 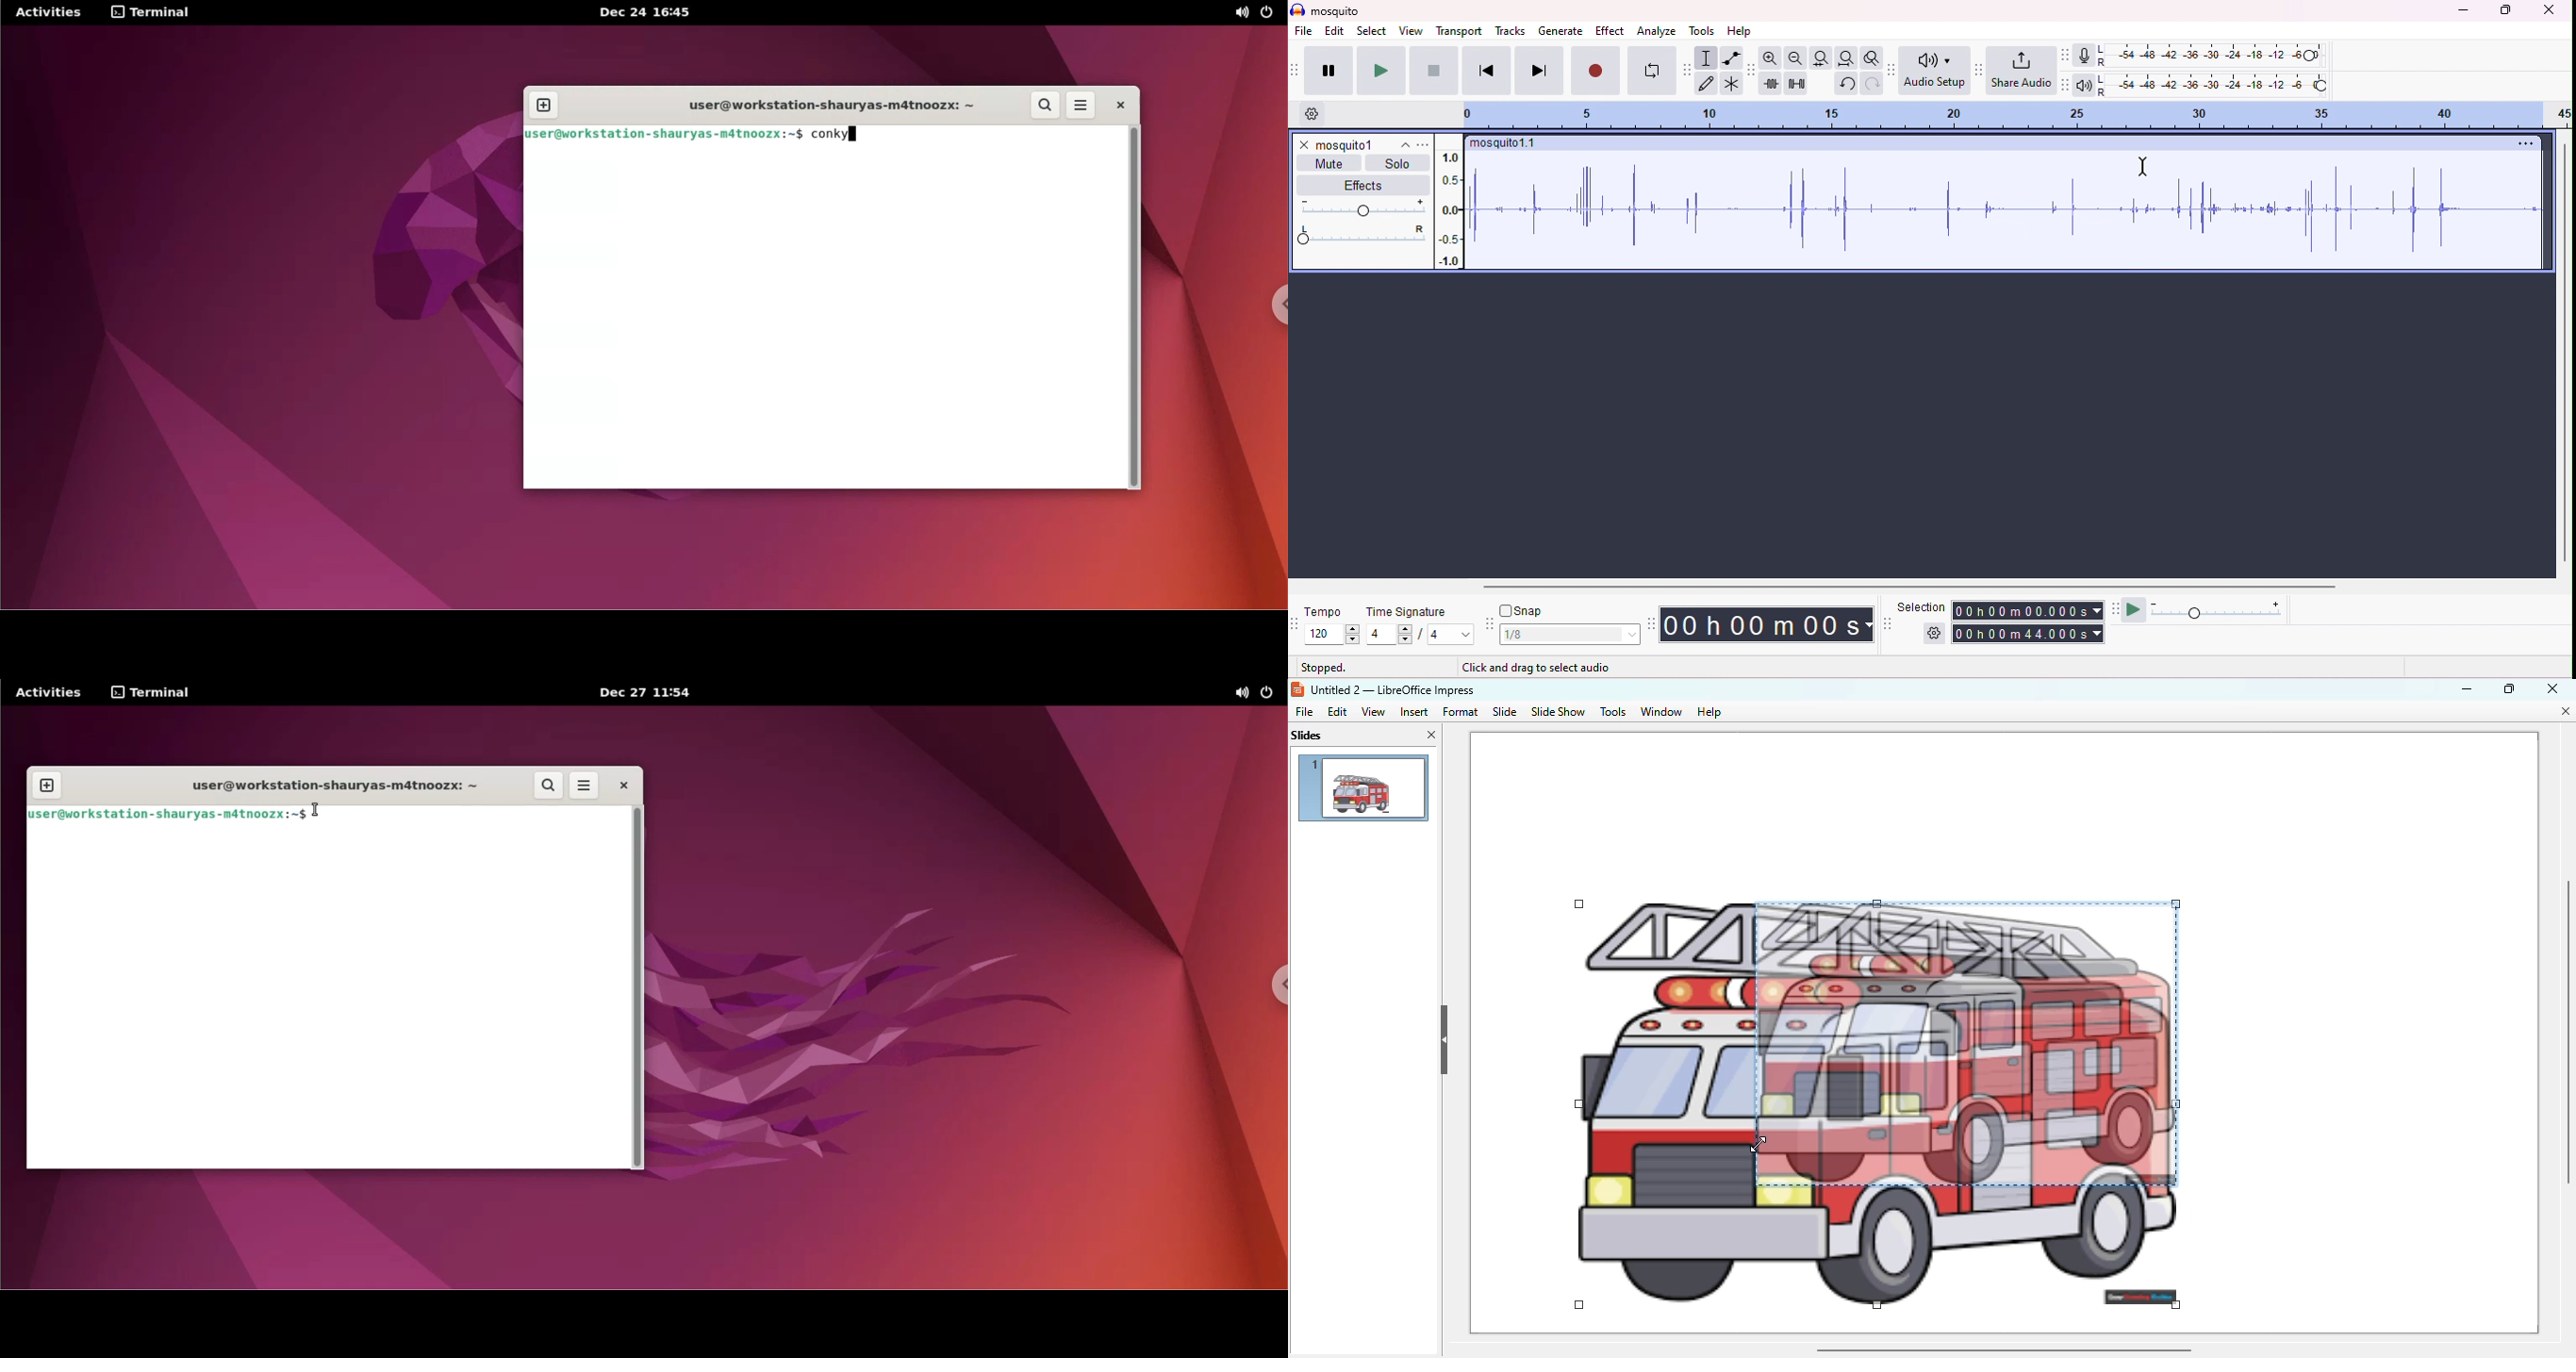 What do you see at coordinates (2083, 87) in the screenshot?
I see `playback meter` at bounding box center [2083, 87].